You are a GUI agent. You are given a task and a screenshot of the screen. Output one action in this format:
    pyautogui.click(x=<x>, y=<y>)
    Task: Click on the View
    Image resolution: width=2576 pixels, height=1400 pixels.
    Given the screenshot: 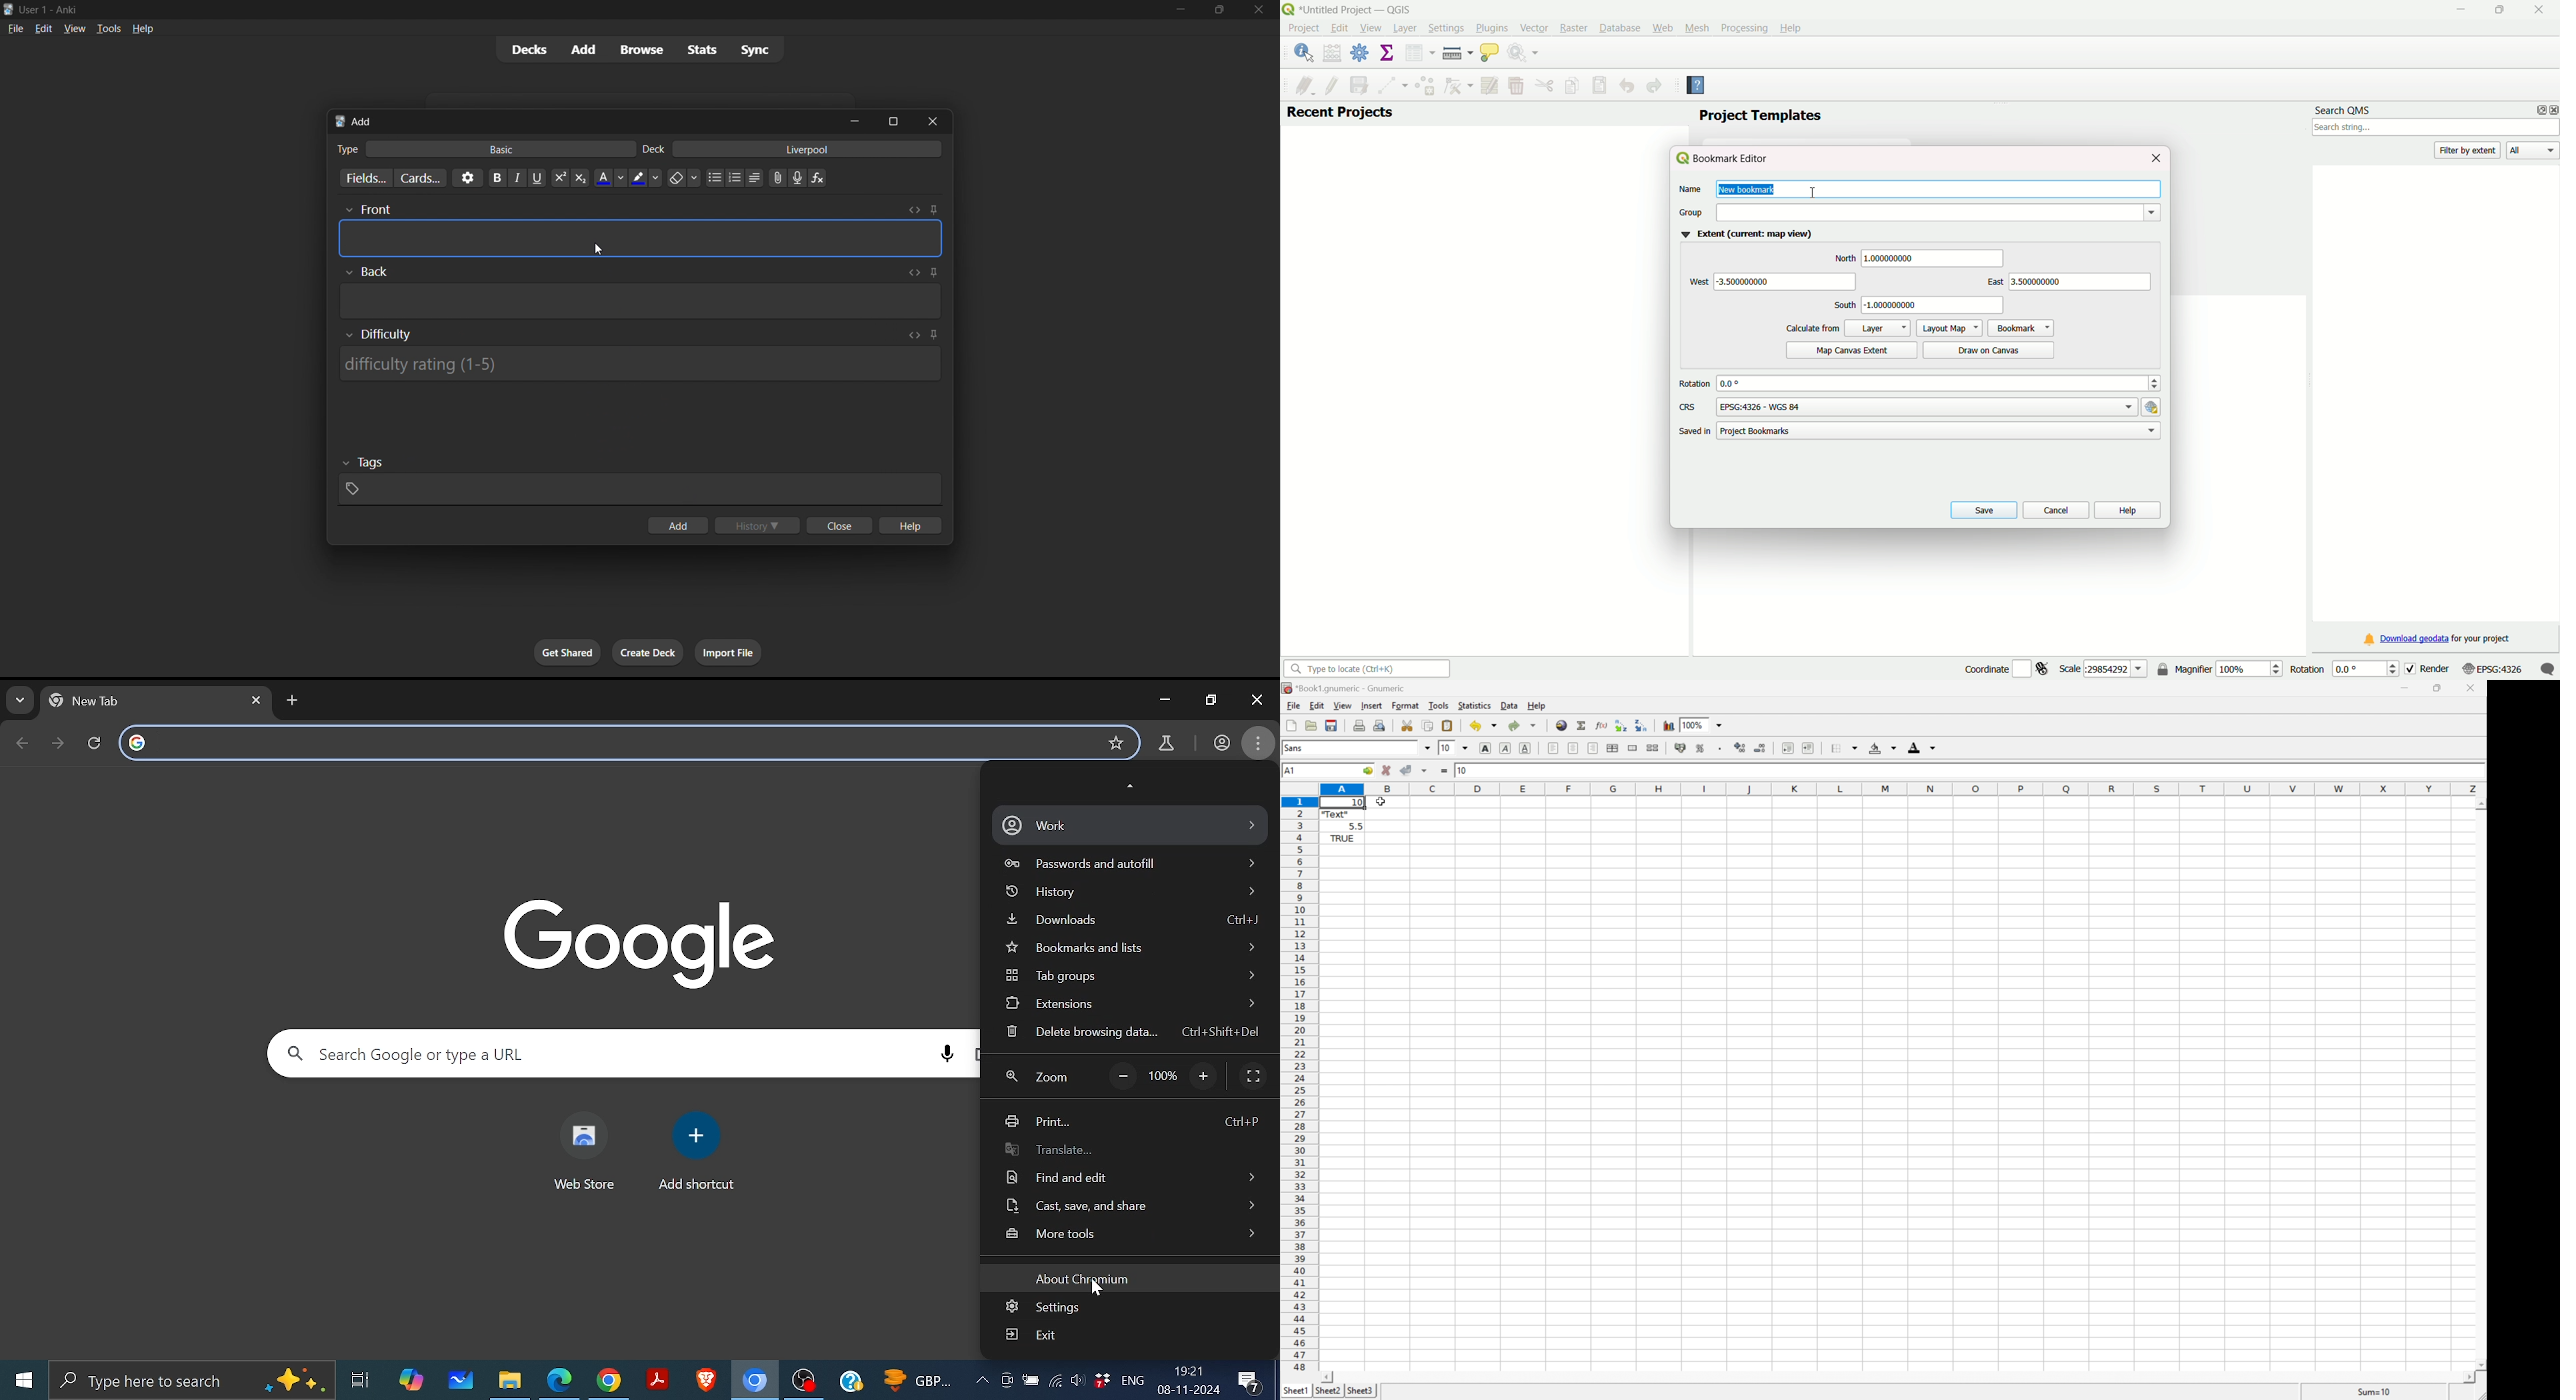 What is the action you would take?
    pyautogui.click(x=1371, y=29)
    